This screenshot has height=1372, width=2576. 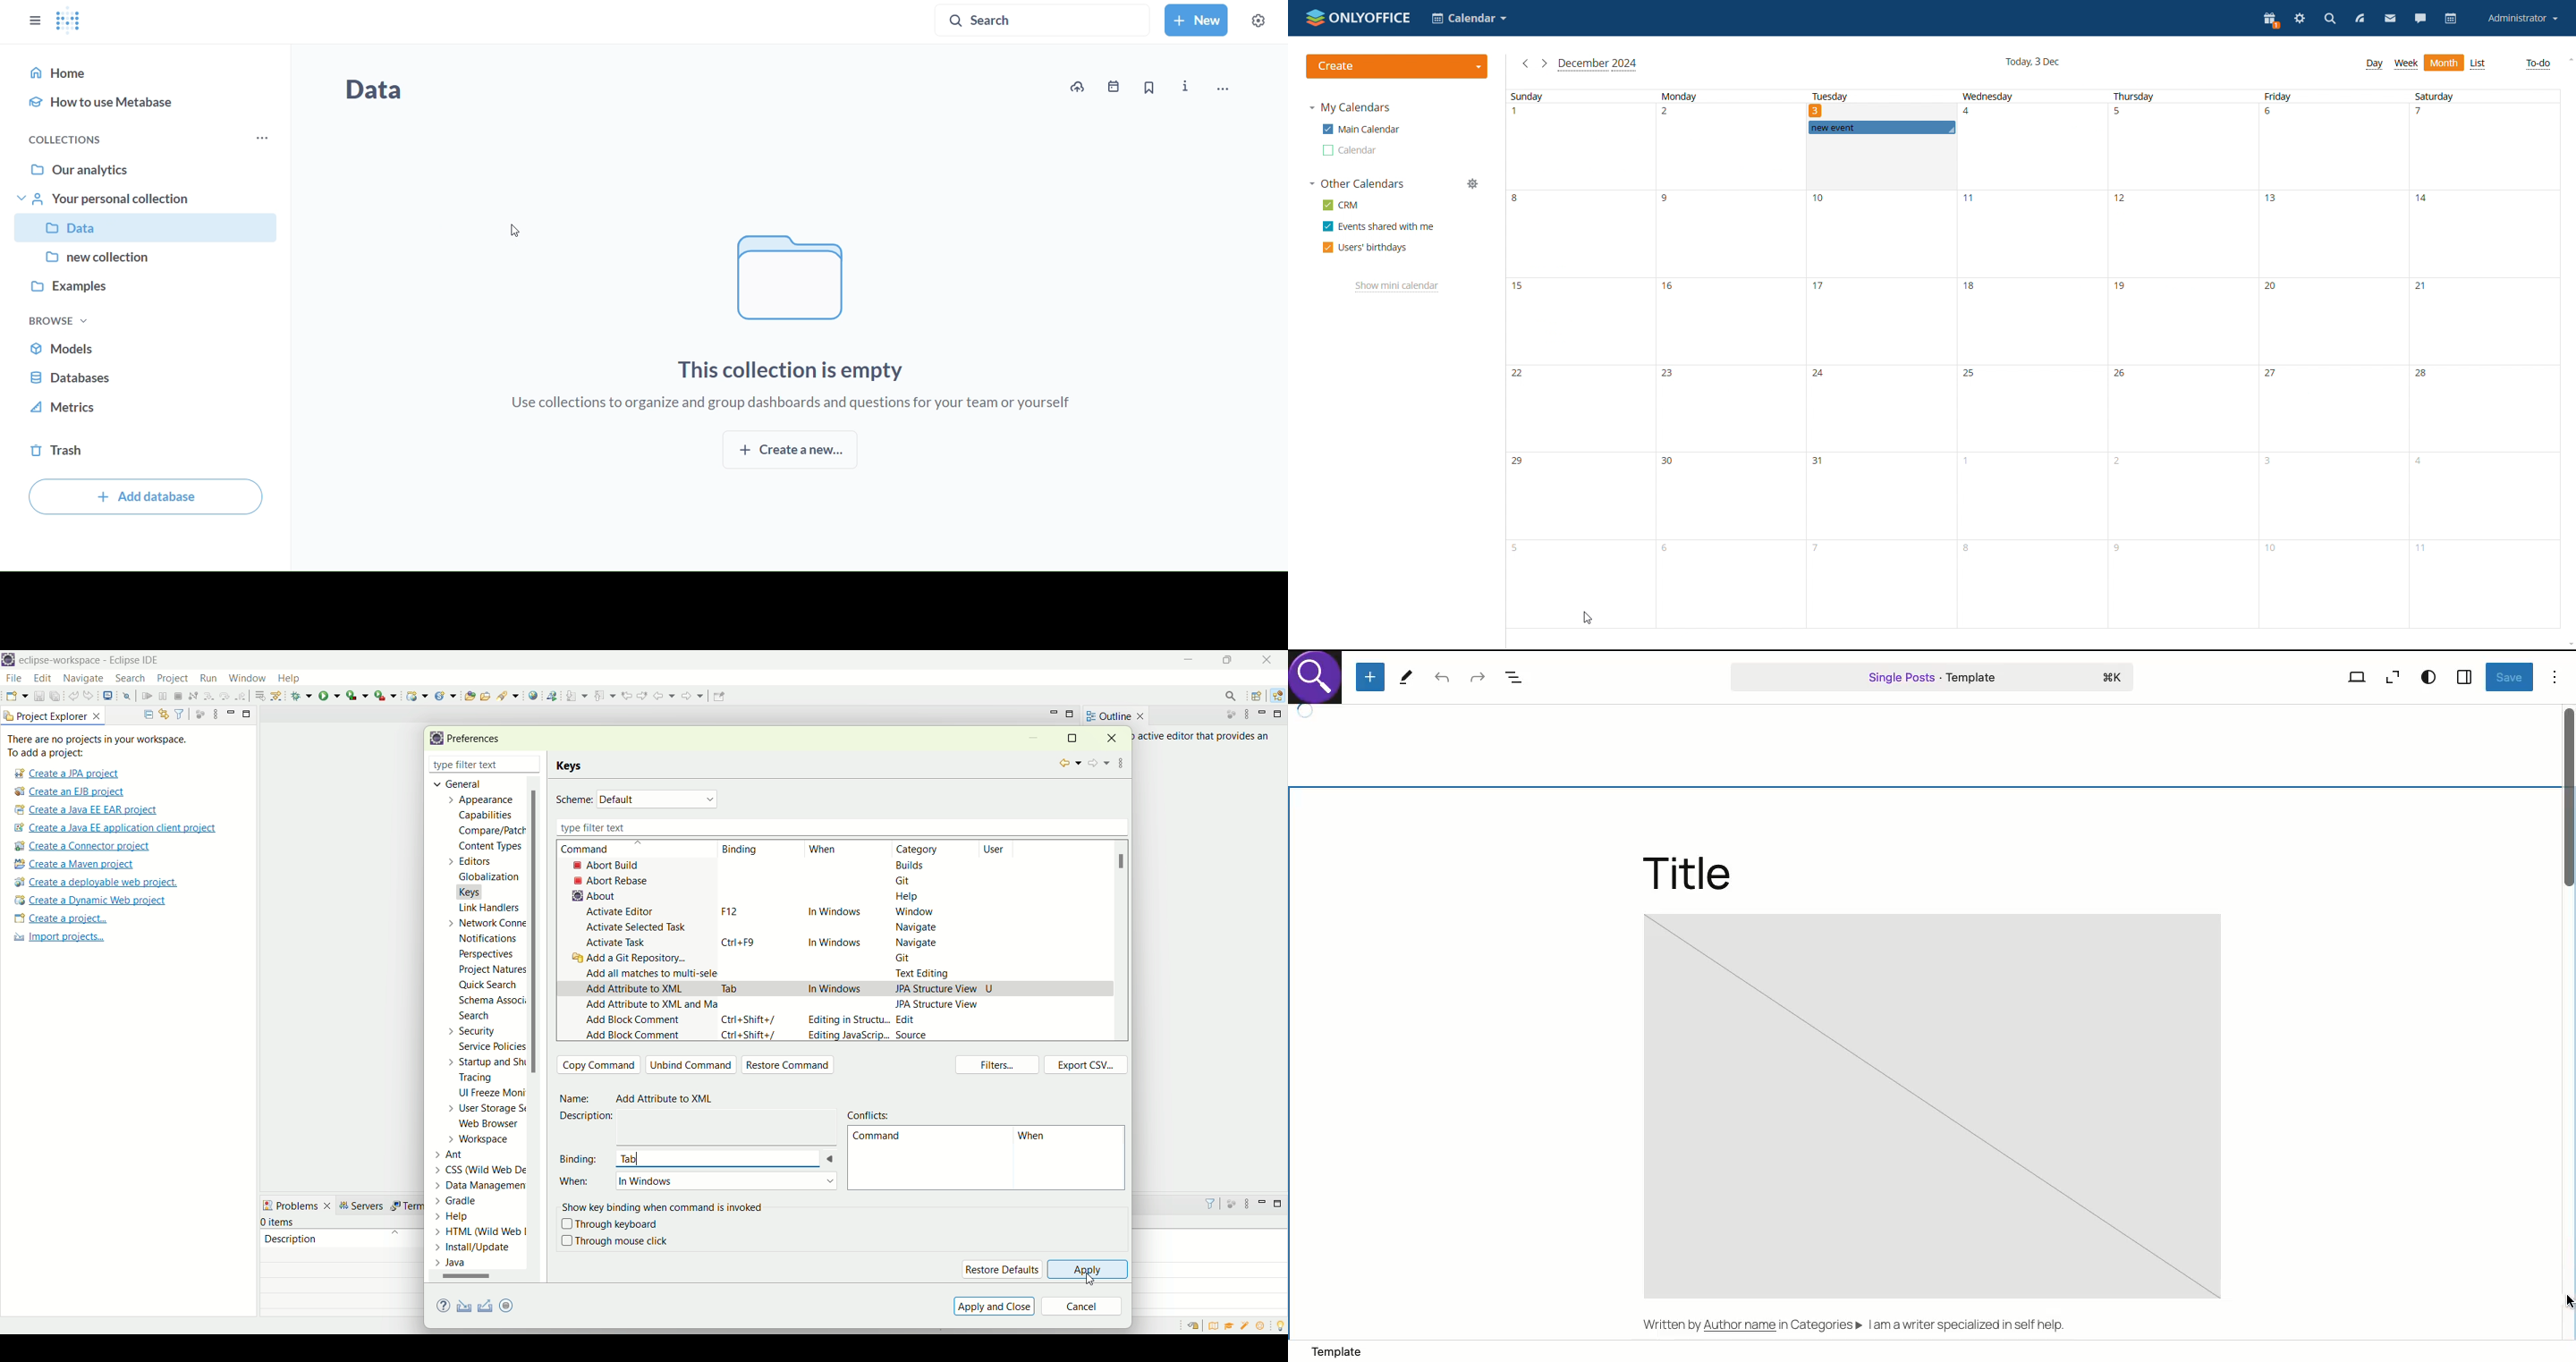 I want to click on help, so click(x=294, y=680).